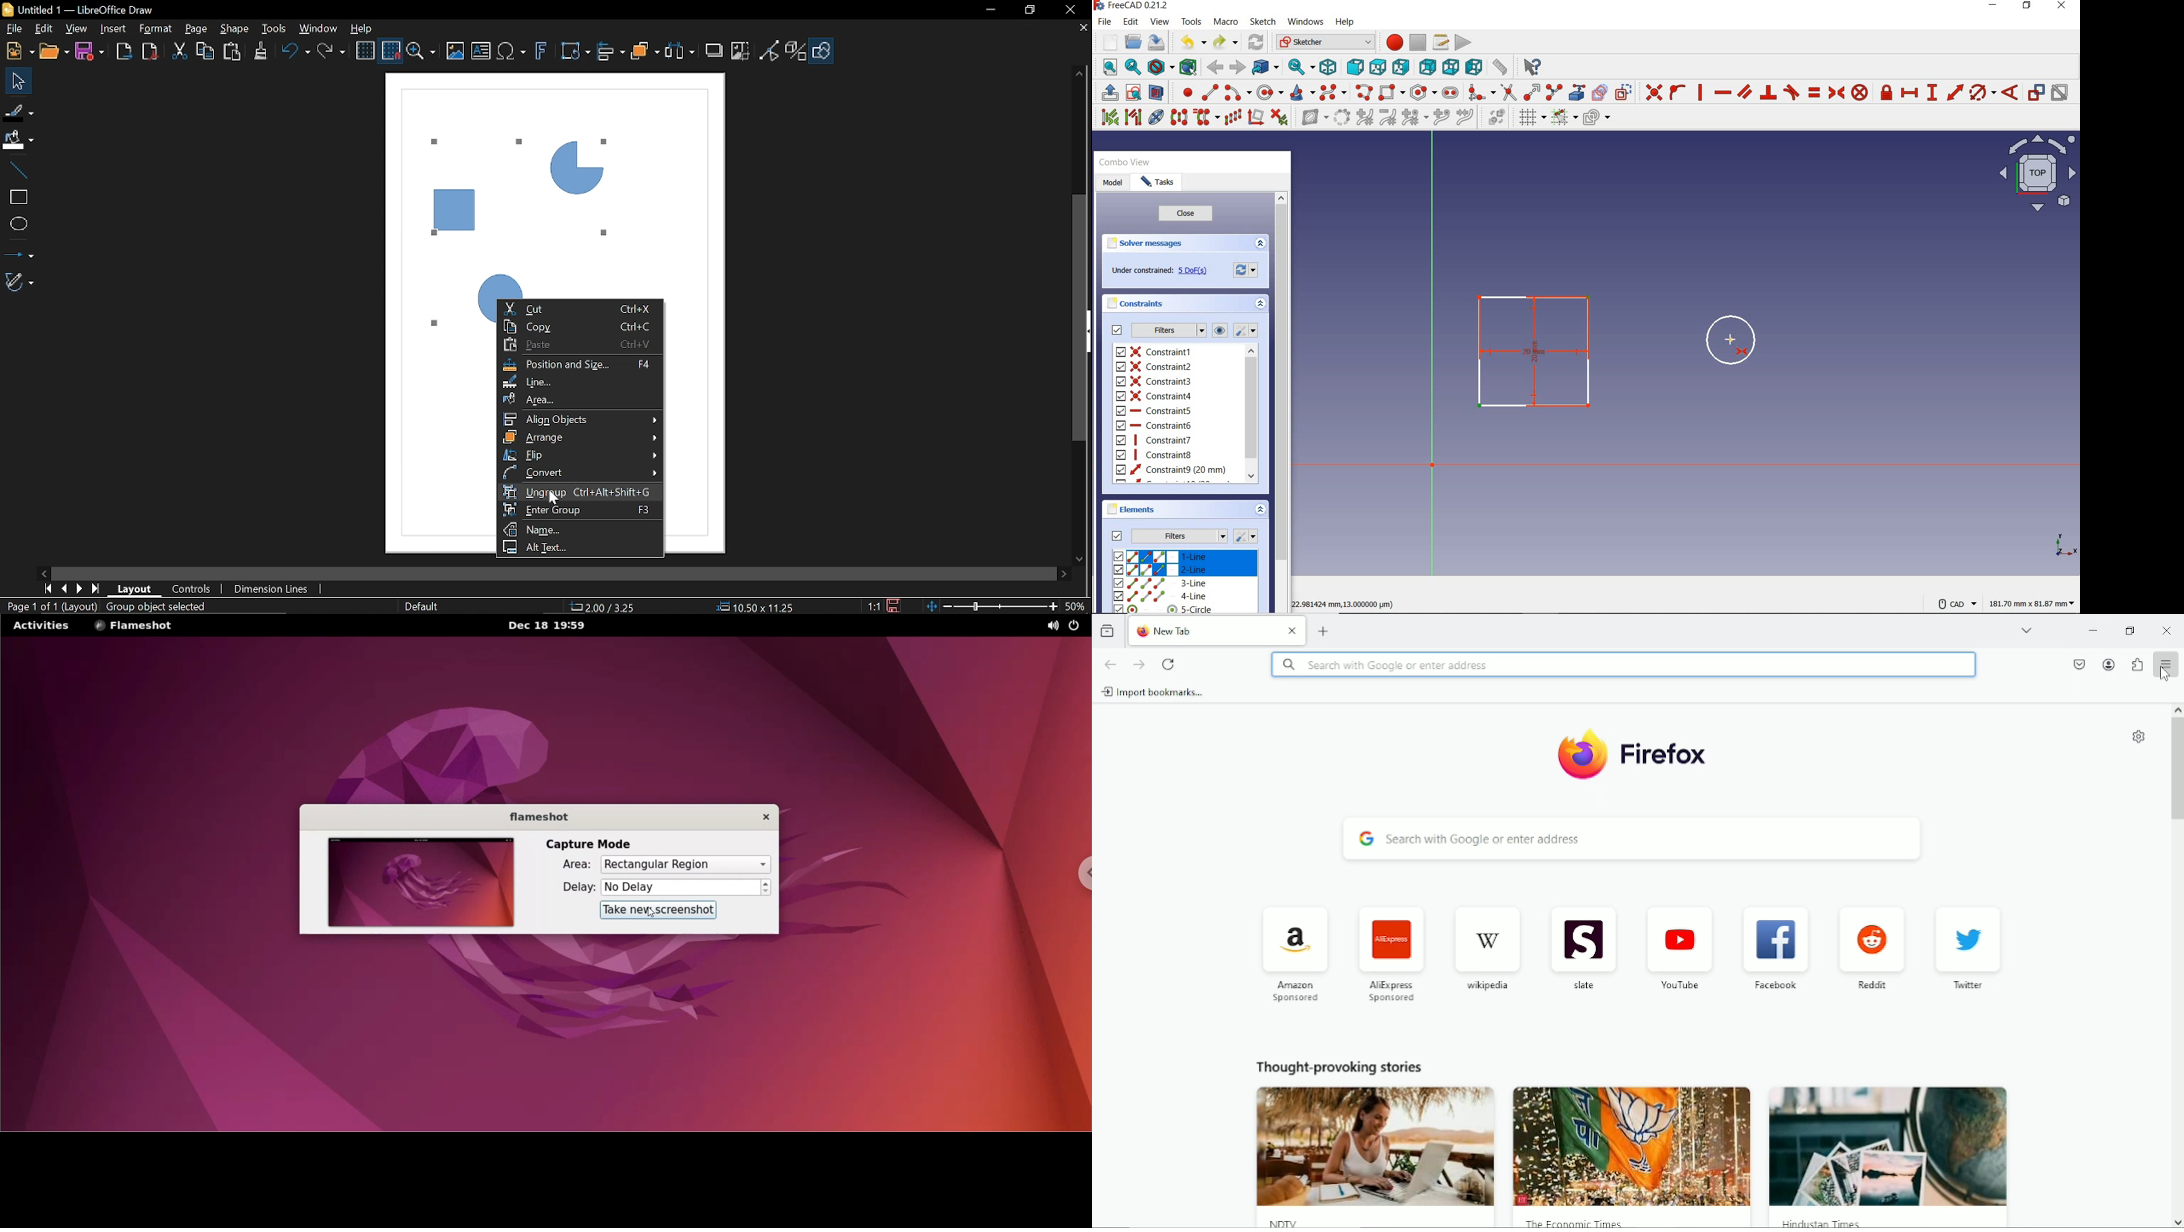  I want to click on Move right, so click(1064, 574).